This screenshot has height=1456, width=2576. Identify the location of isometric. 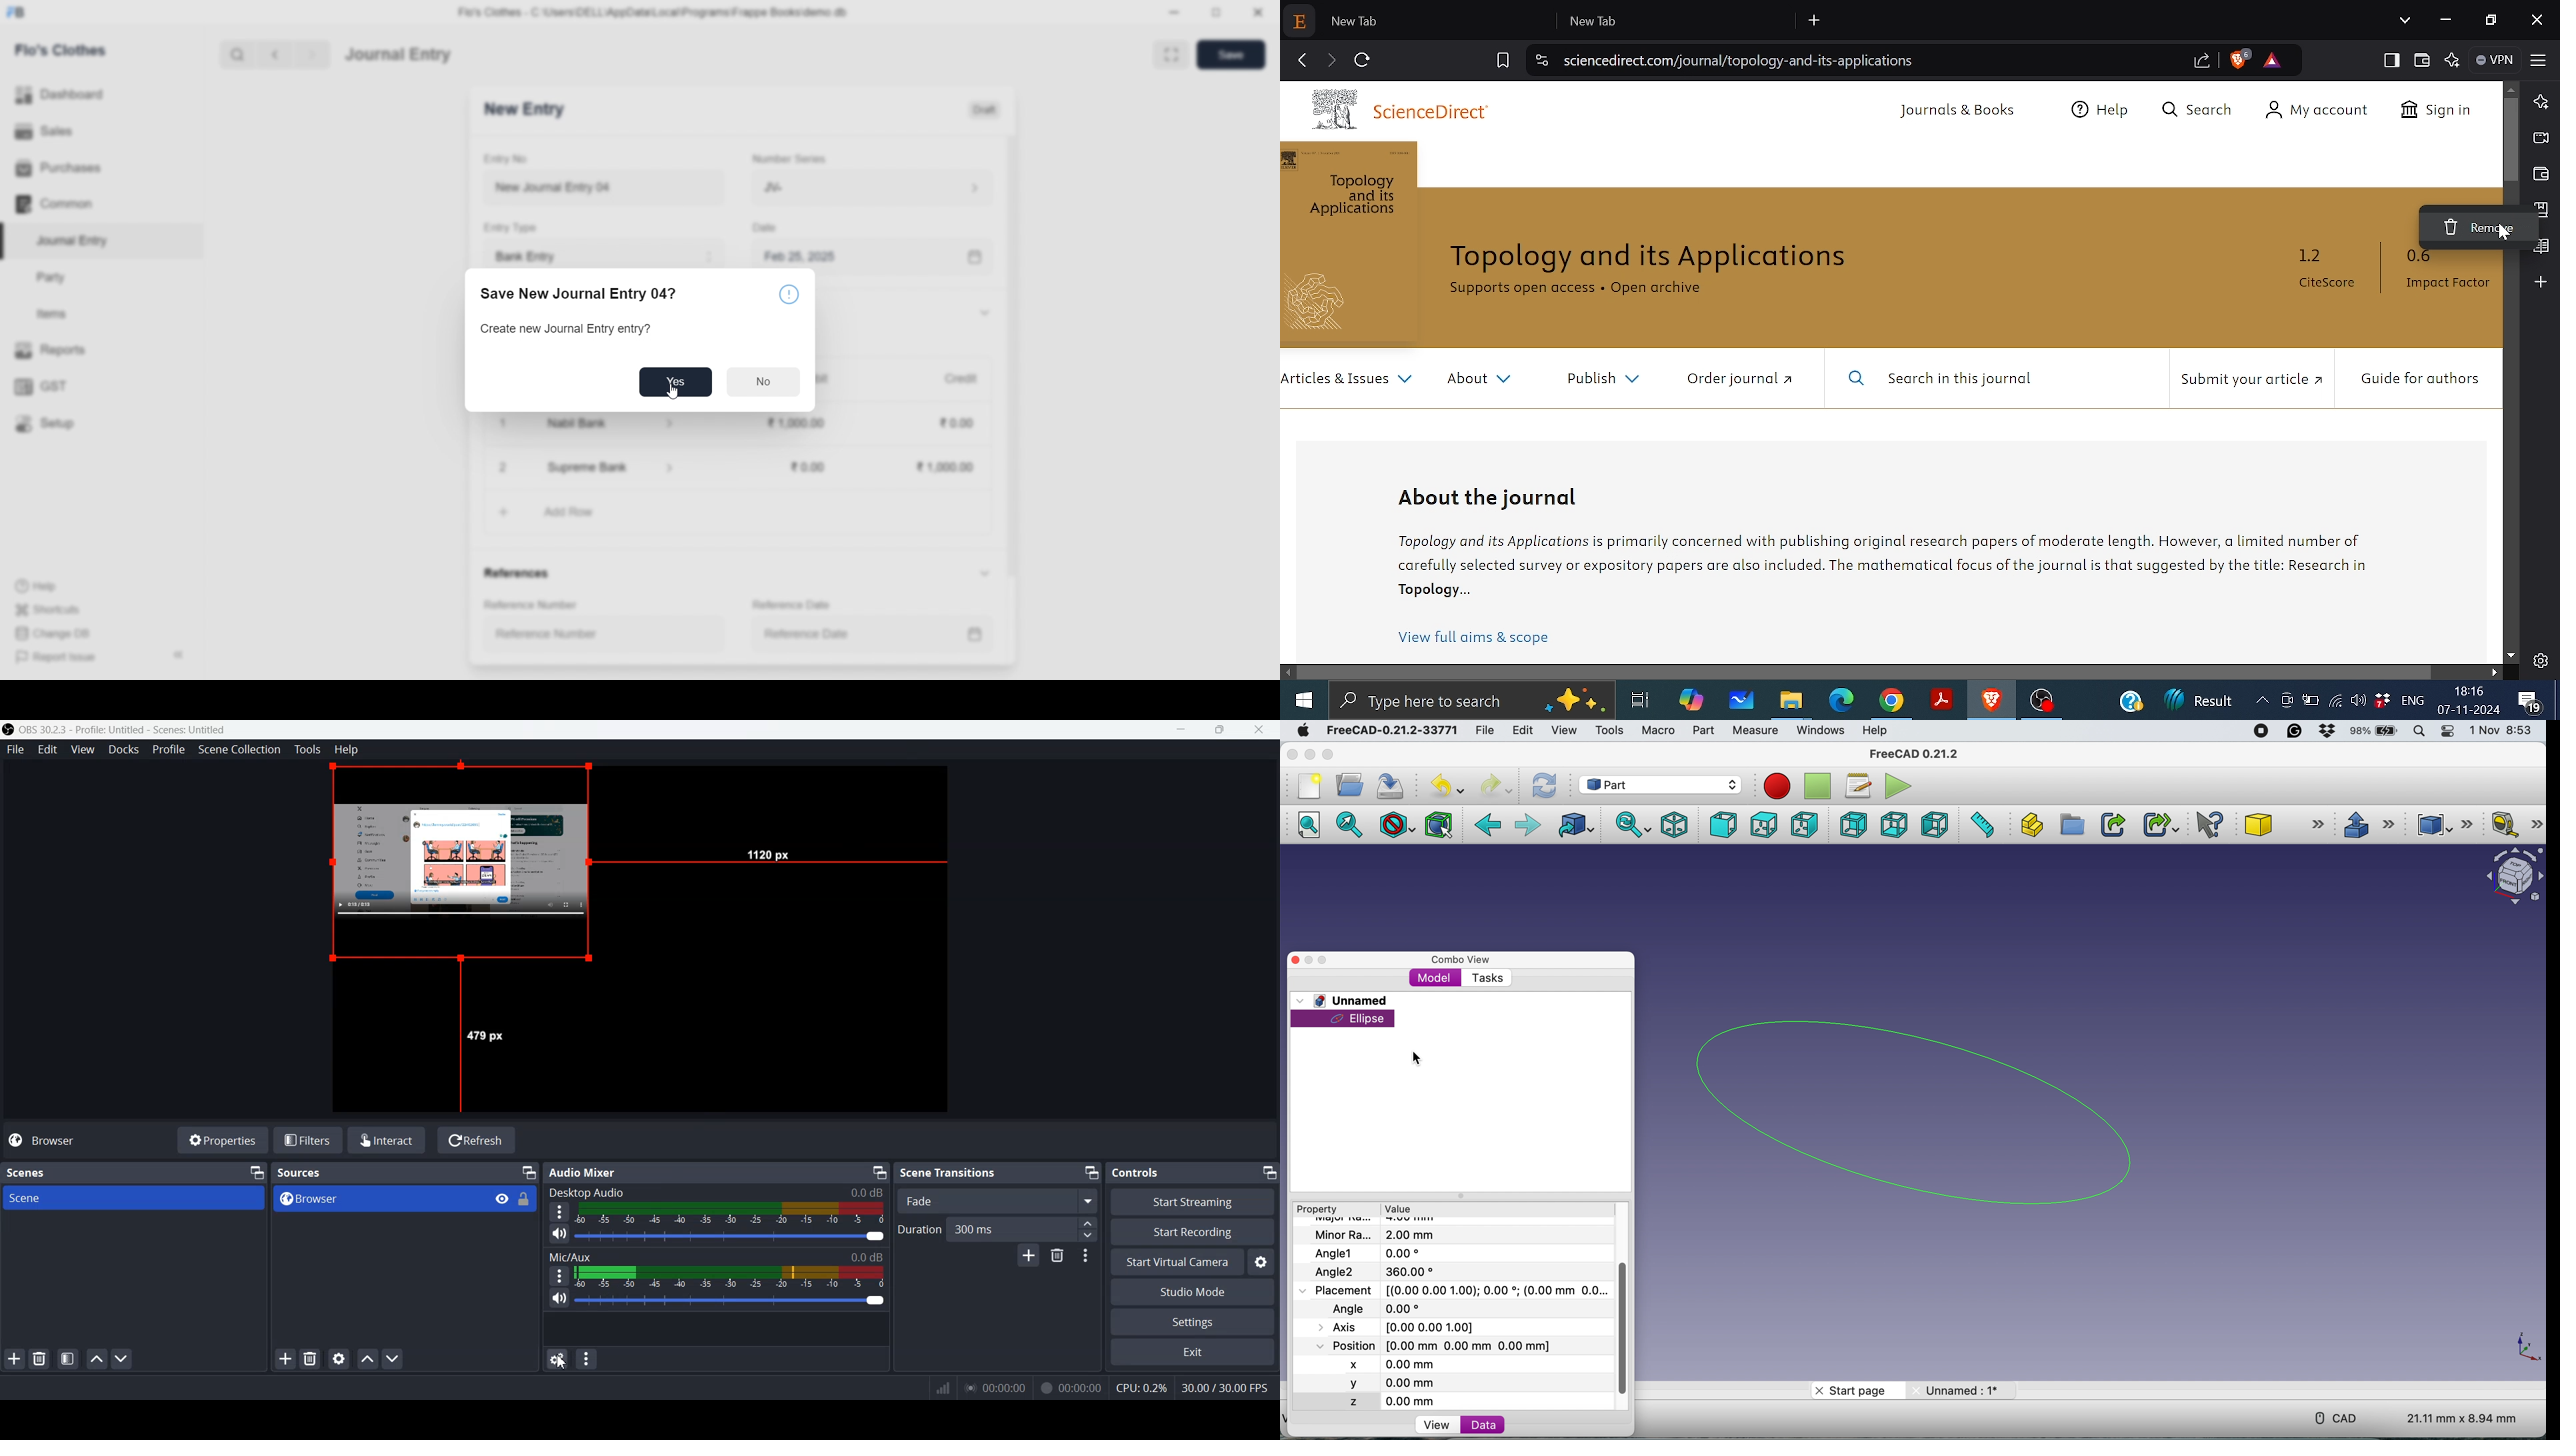
(1674, 824).